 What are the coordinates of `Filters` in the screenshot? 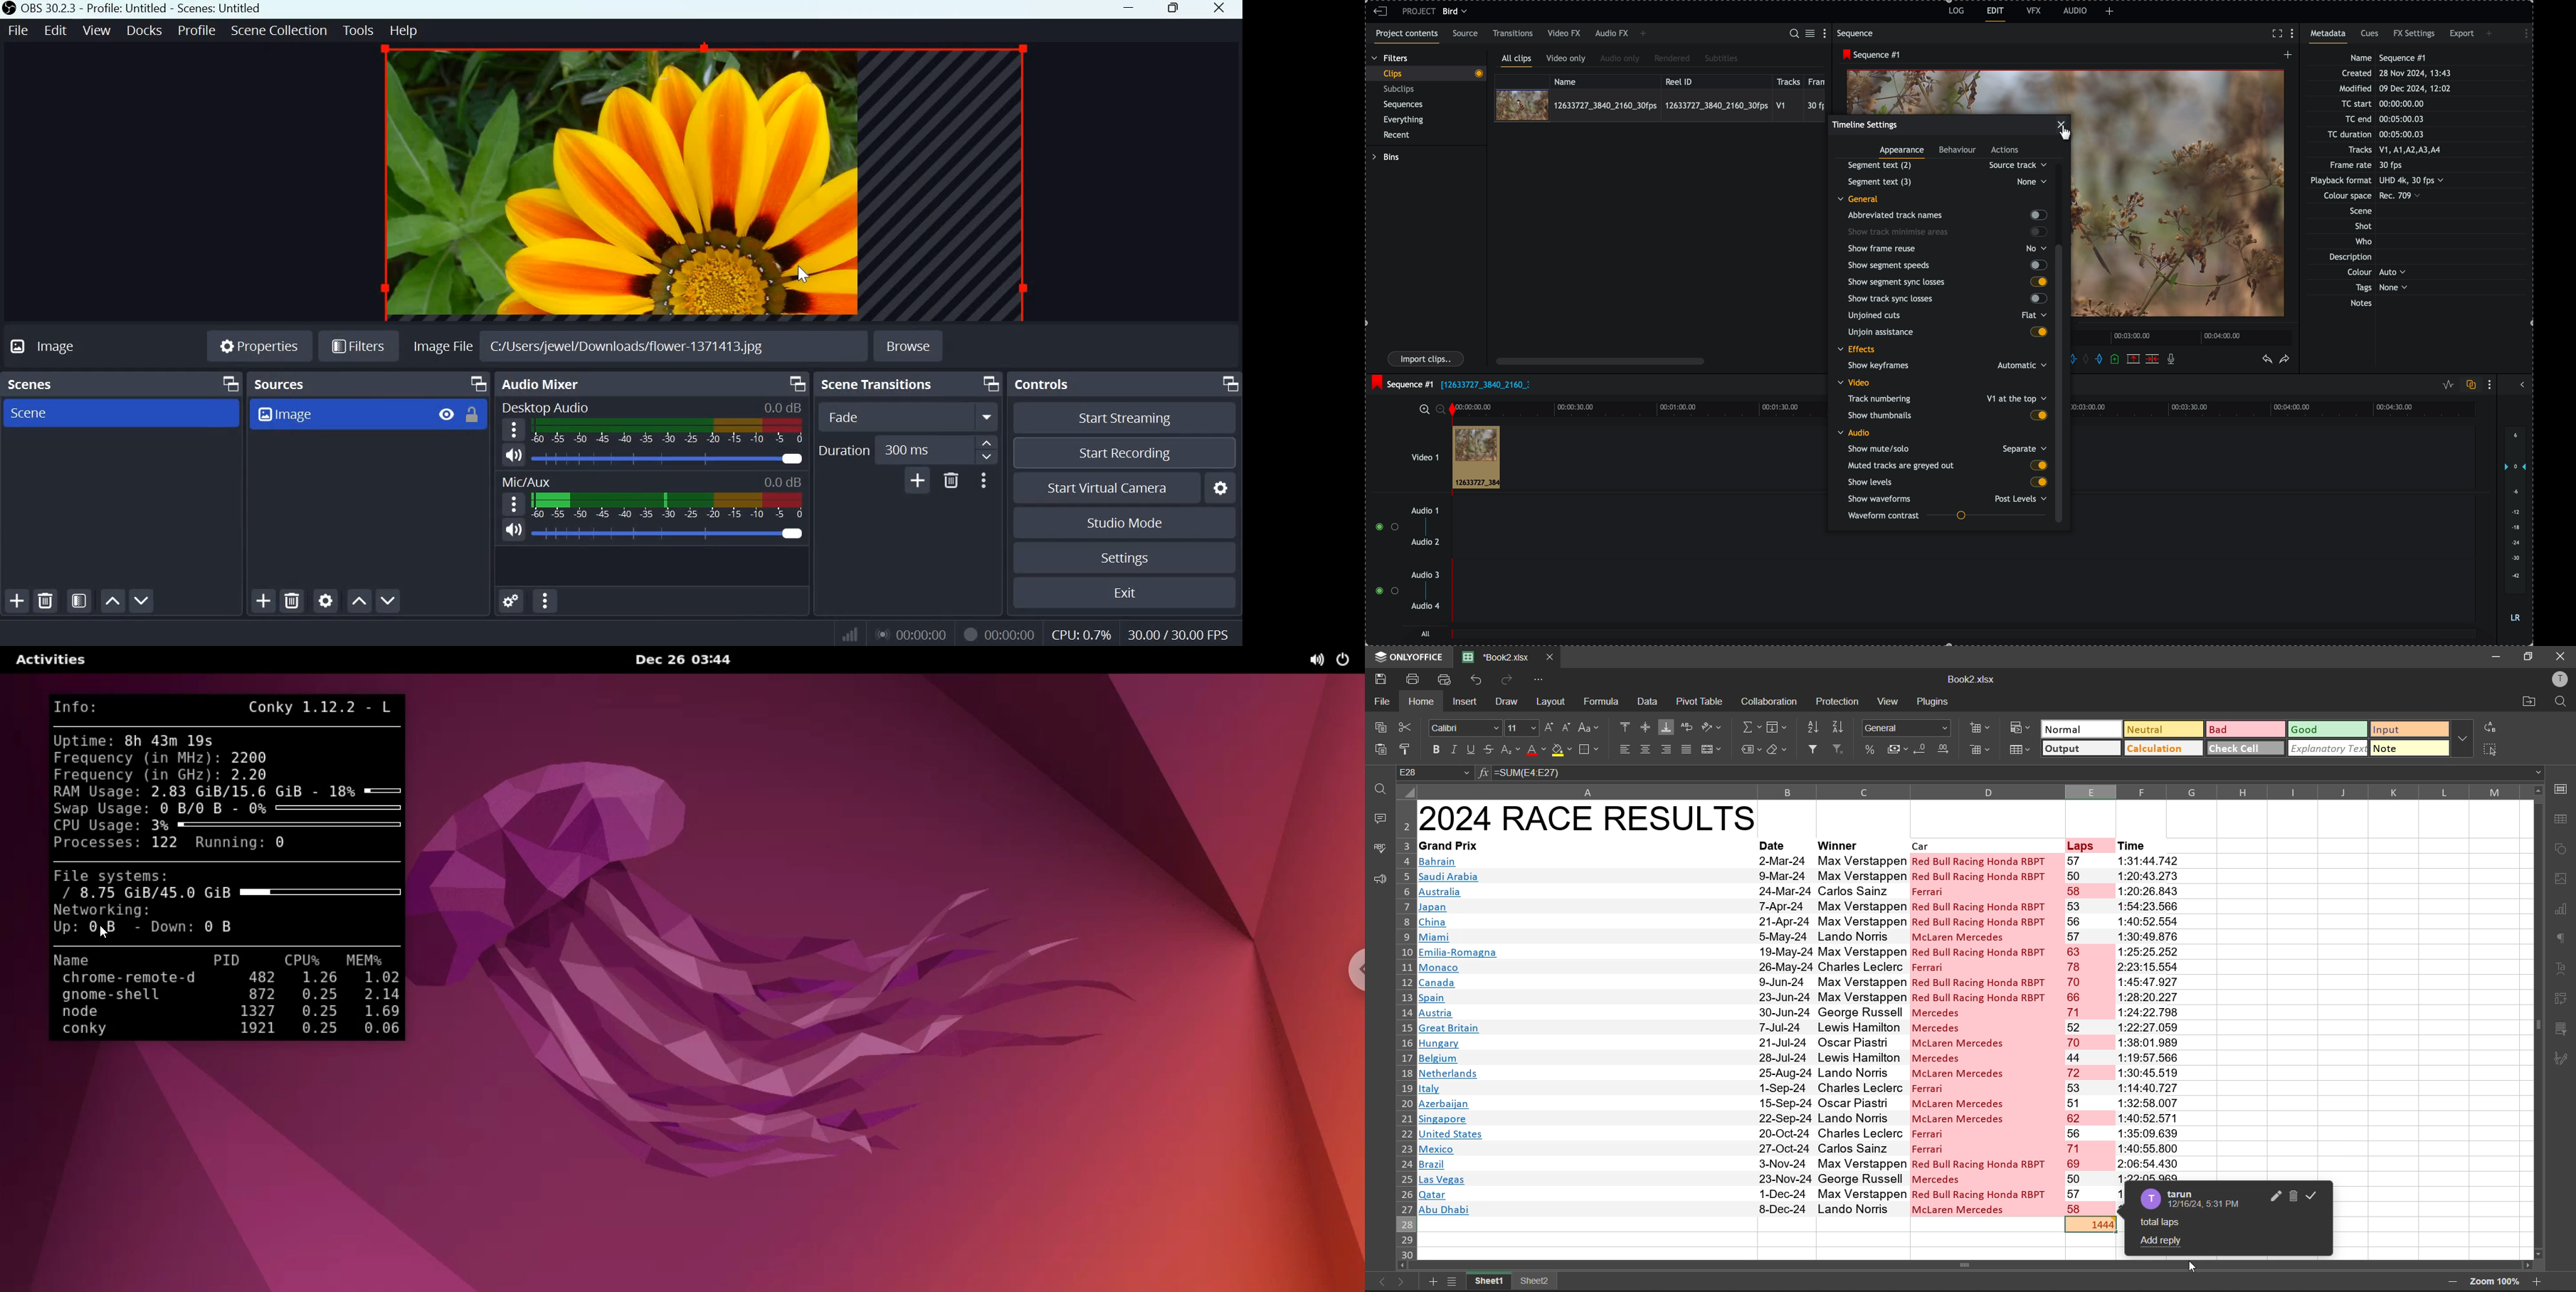 It's located at (358, 346).